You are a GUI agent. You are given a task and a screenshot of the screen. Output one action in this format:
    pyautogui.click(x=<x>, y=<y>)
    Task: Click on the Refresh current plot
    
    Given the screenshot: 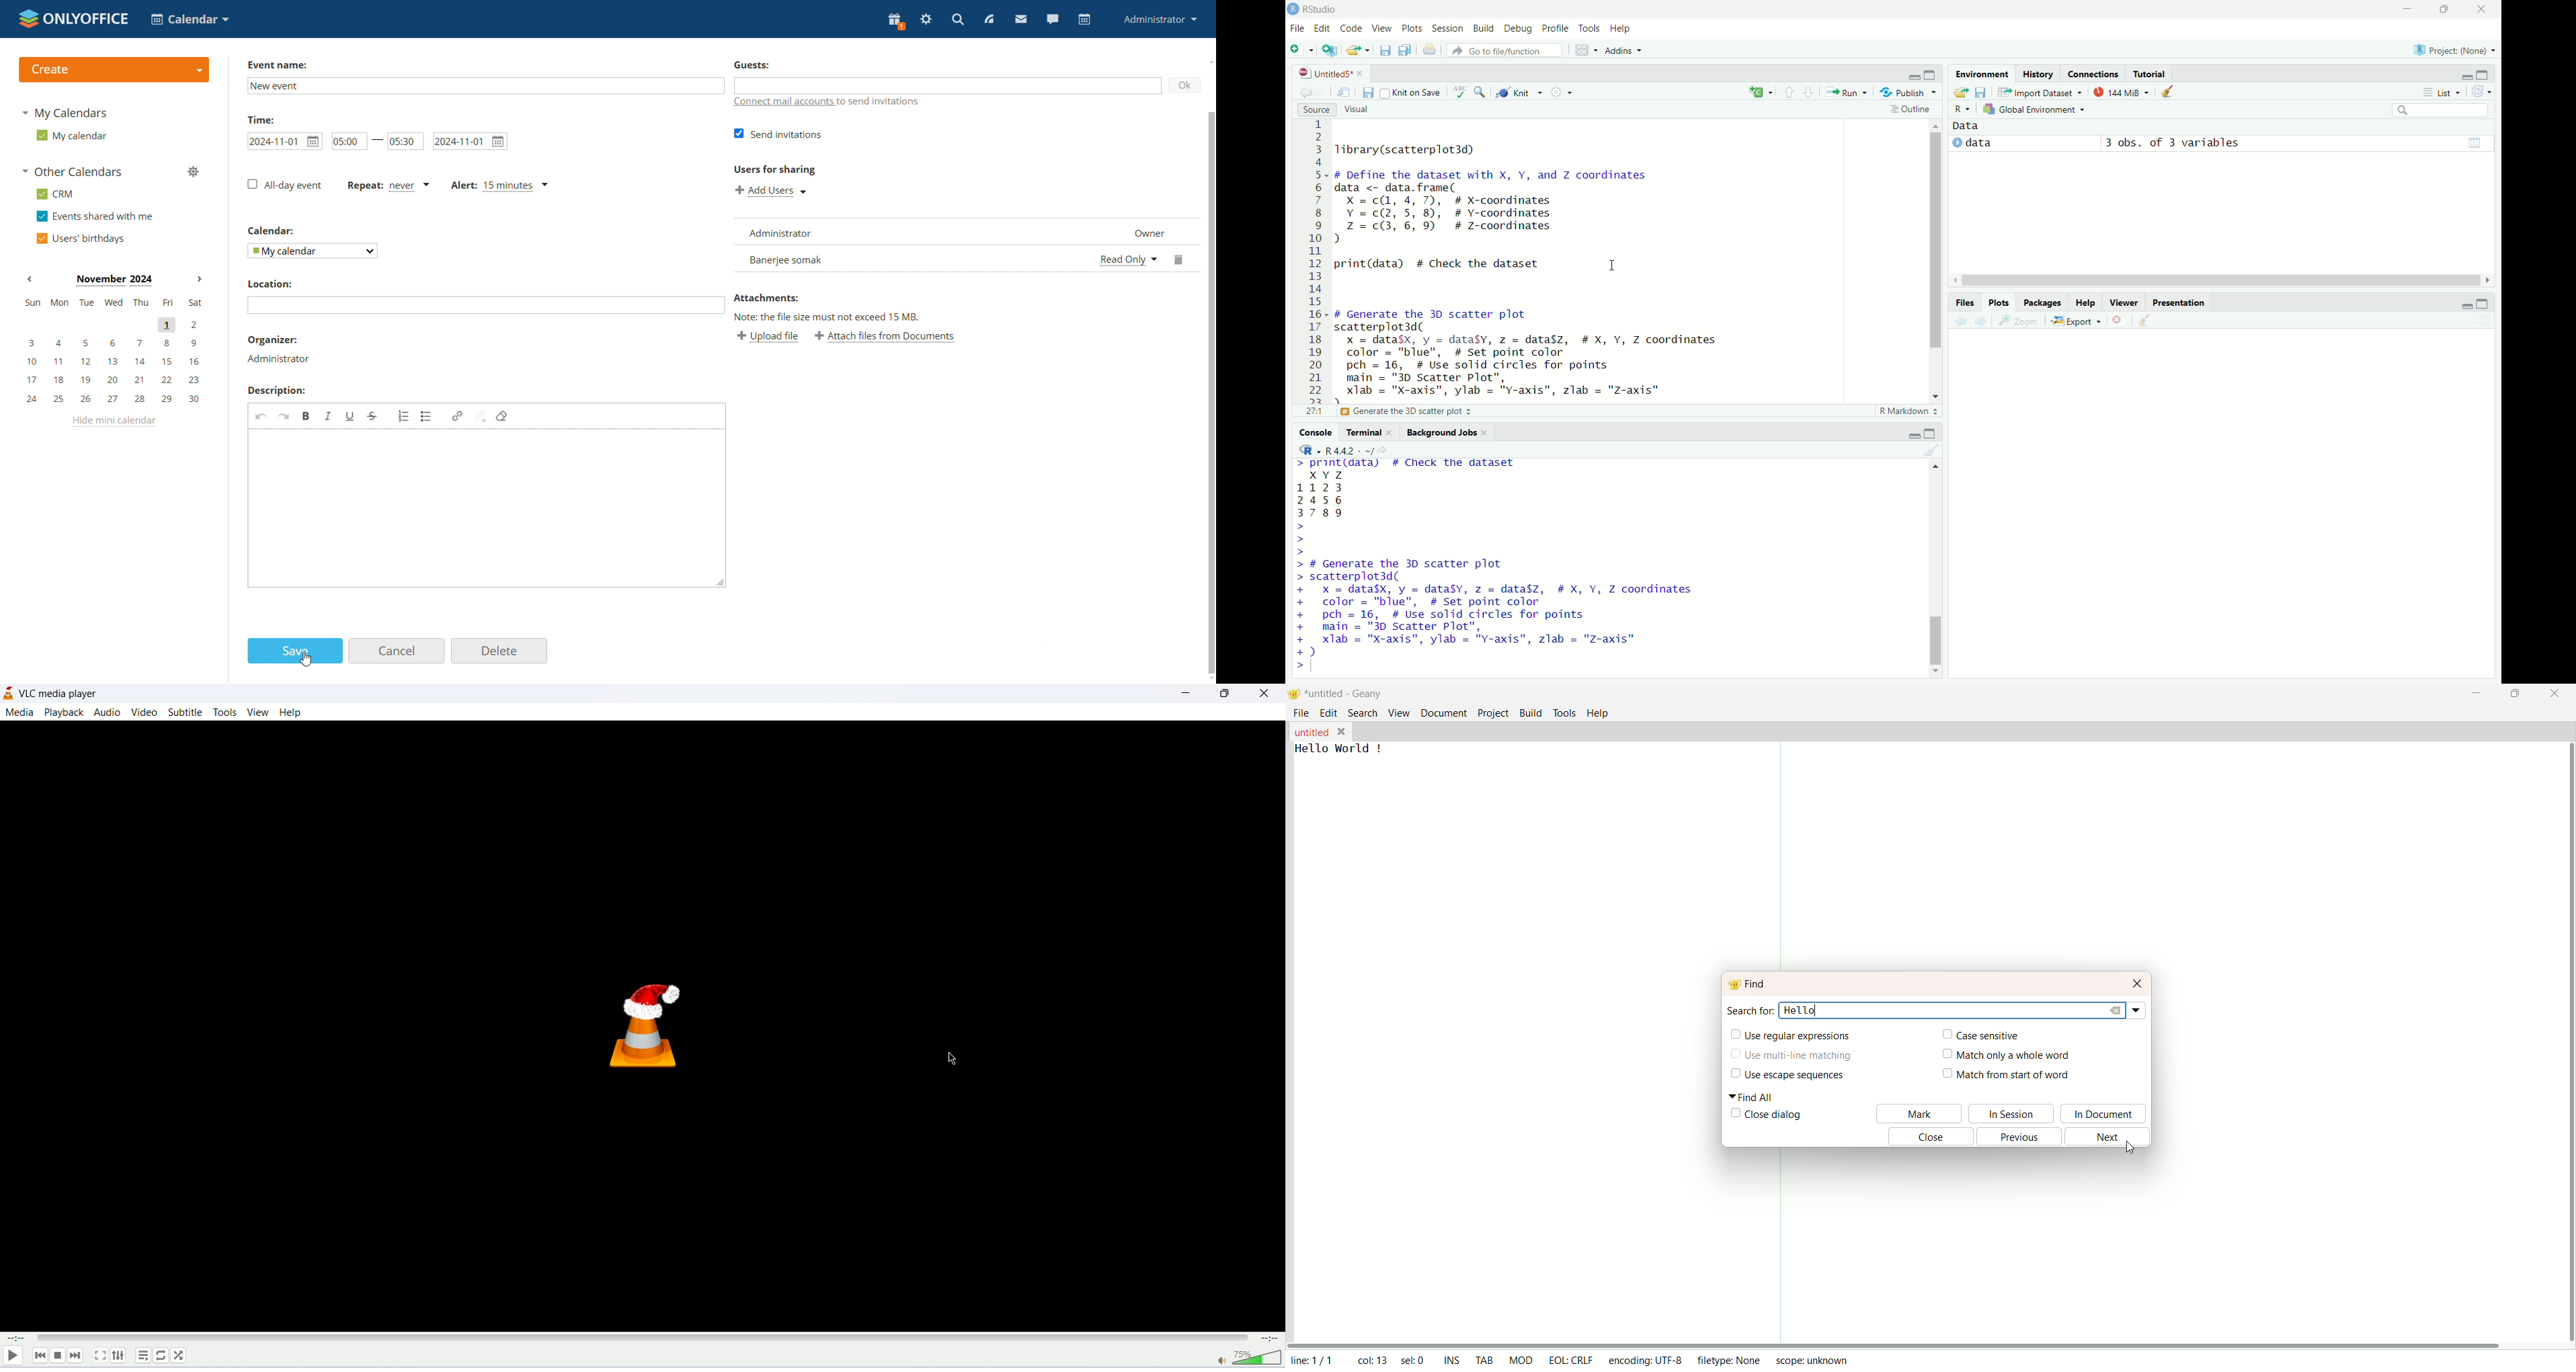 What is the action you would take?
    pyautogui.click(x=2483, y=323)
    